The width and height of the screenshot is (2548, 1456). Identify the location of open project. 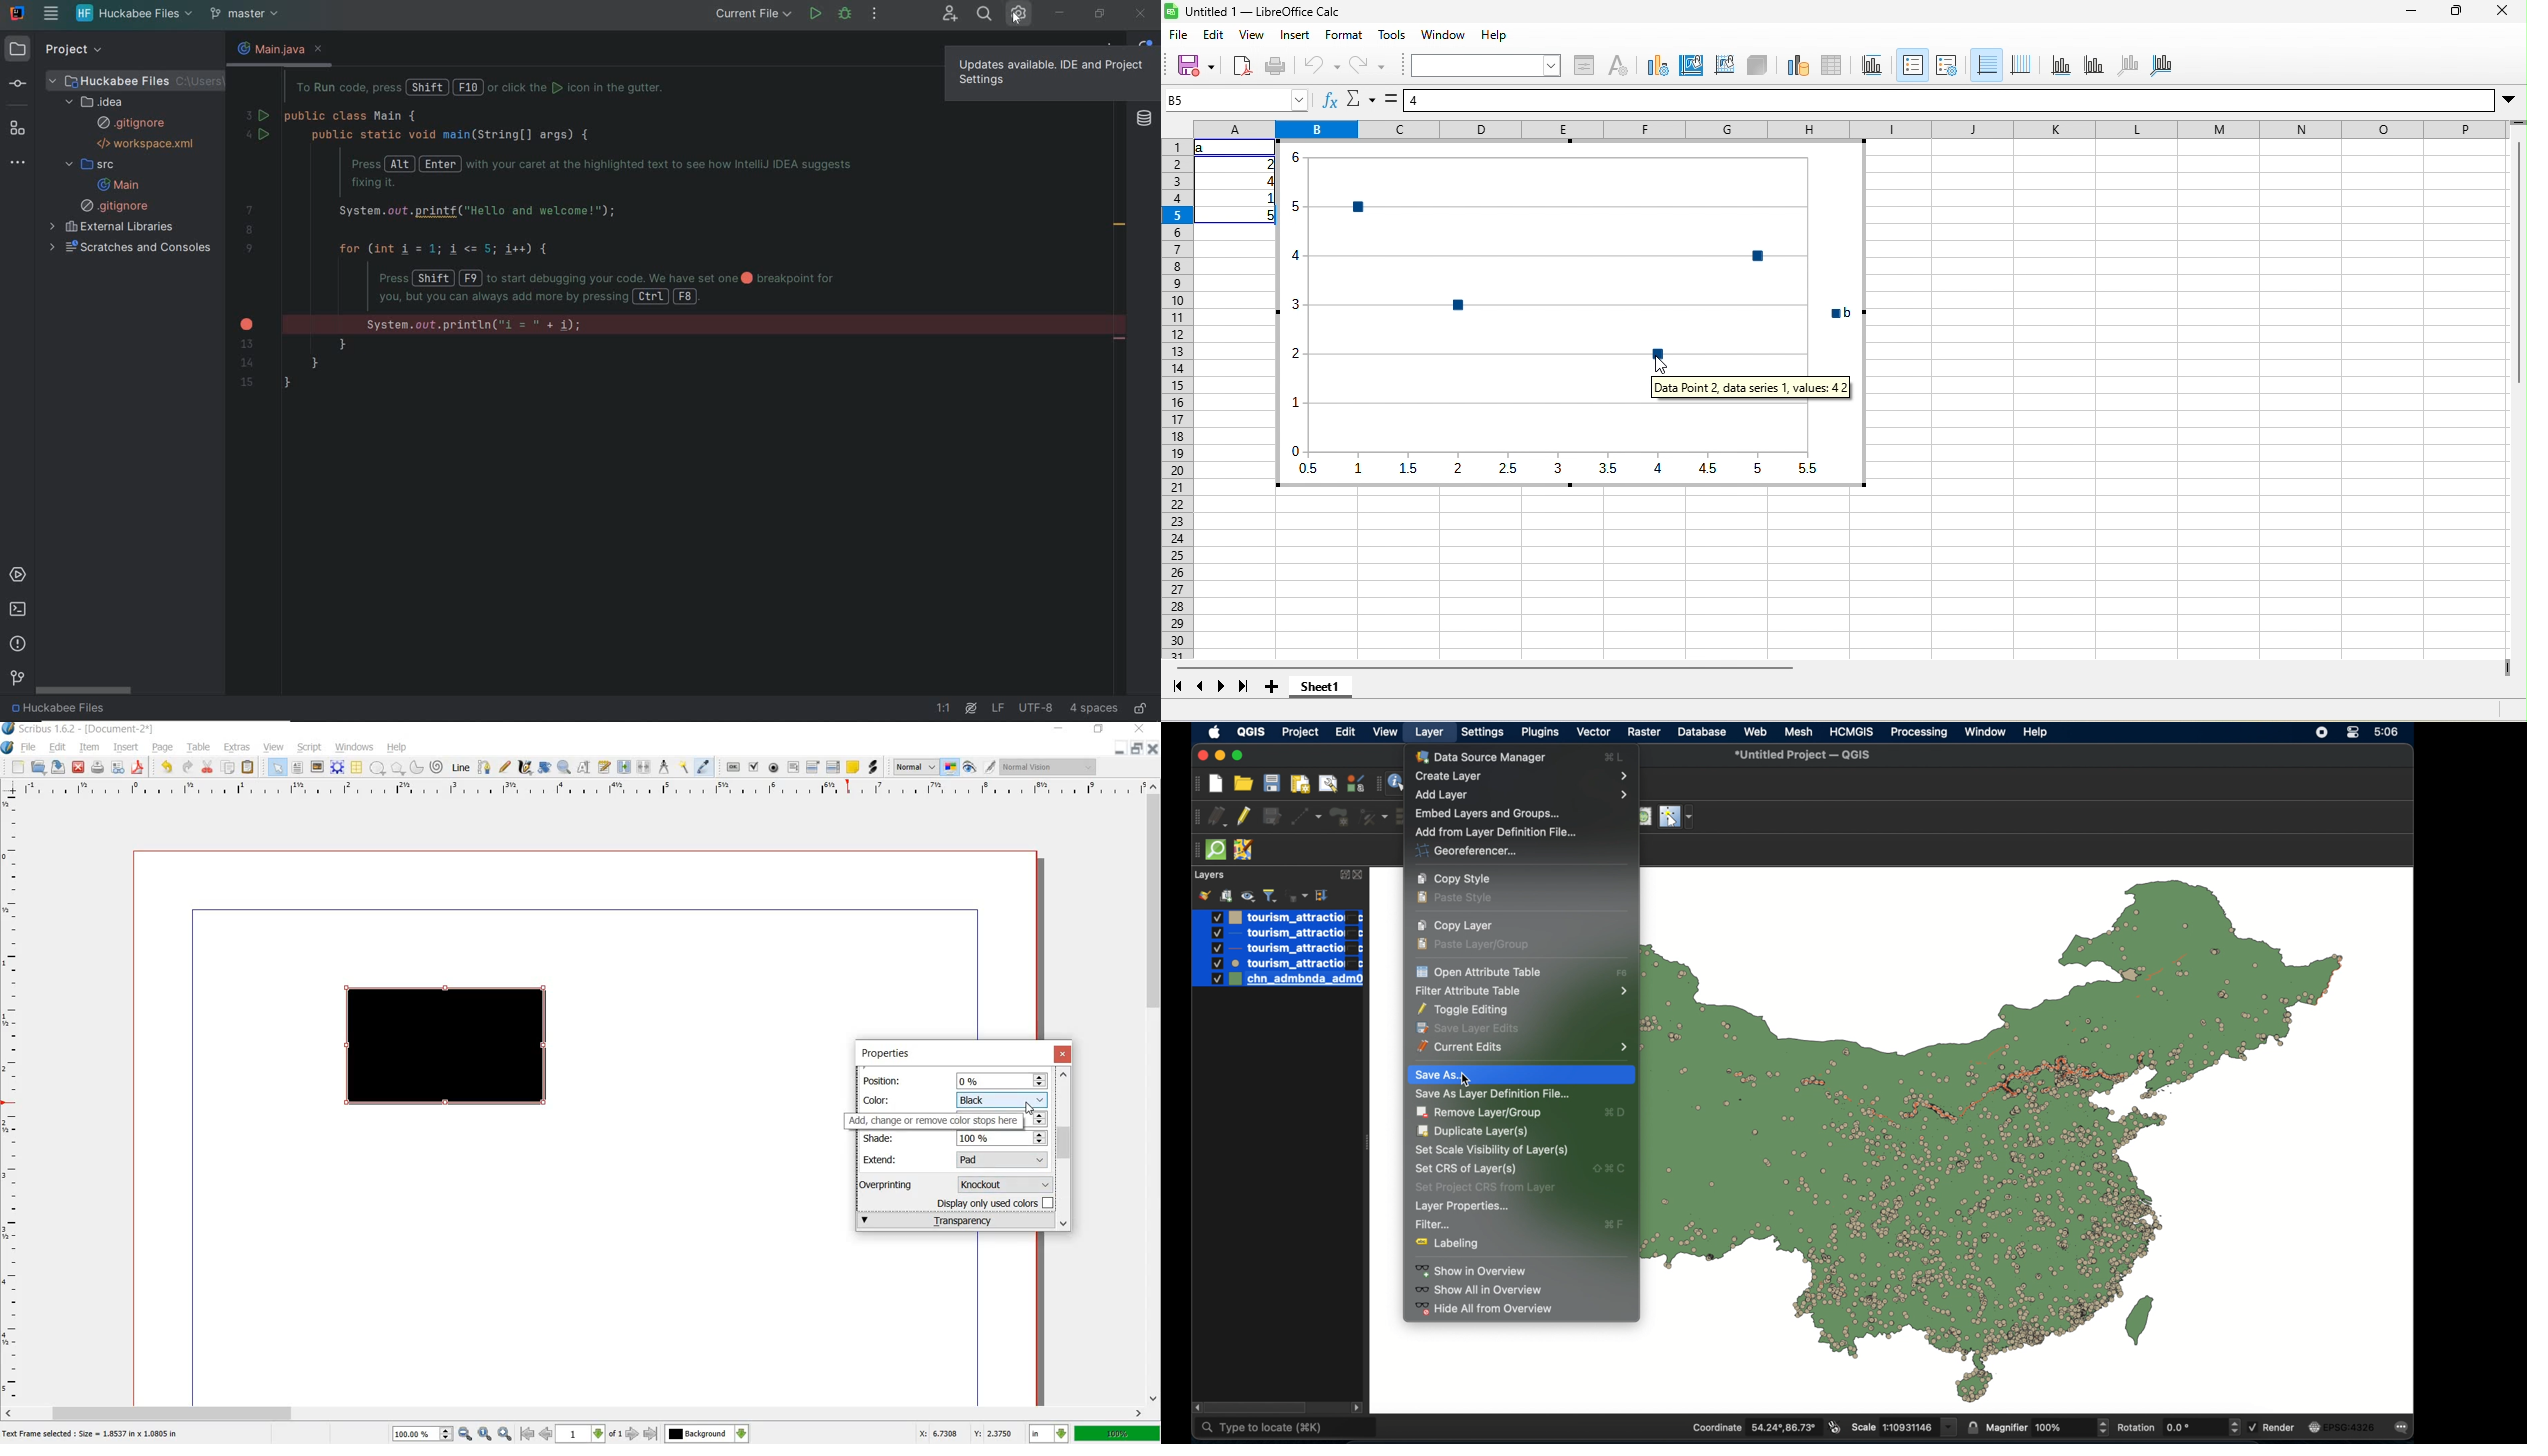
(1243, 782).